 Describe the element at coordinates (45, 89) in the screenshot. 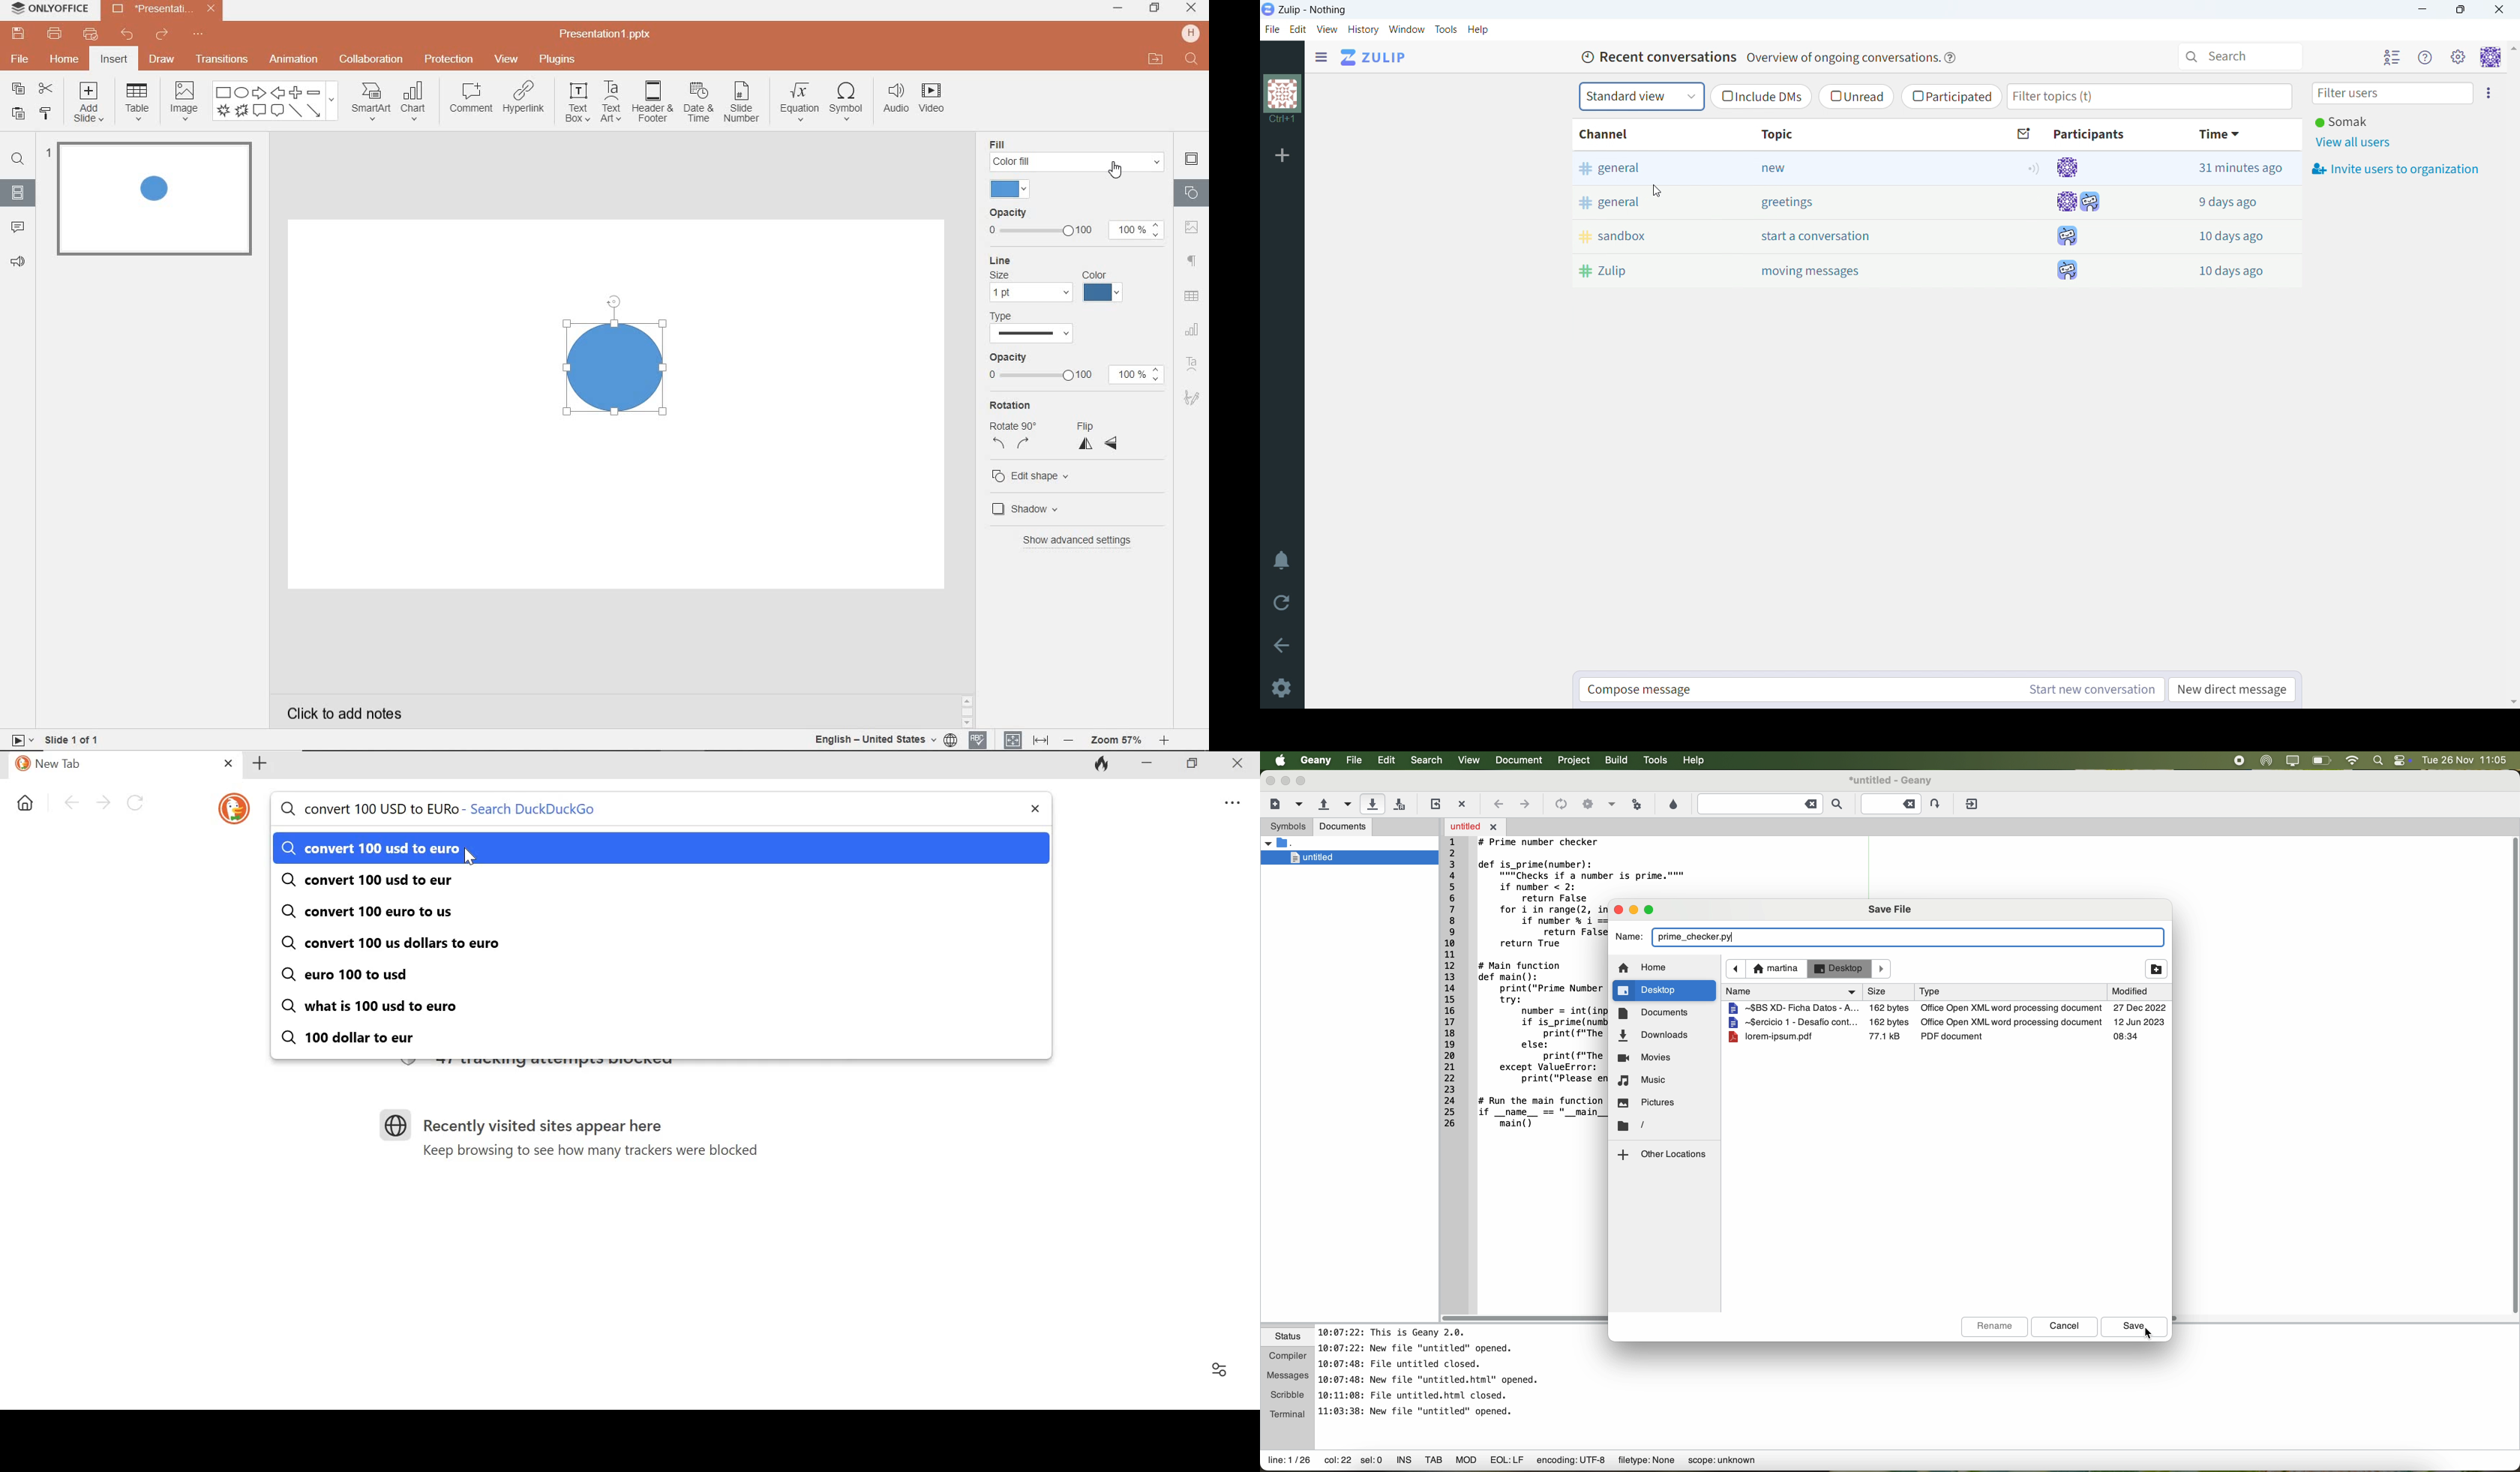

I see `cut` at that location.